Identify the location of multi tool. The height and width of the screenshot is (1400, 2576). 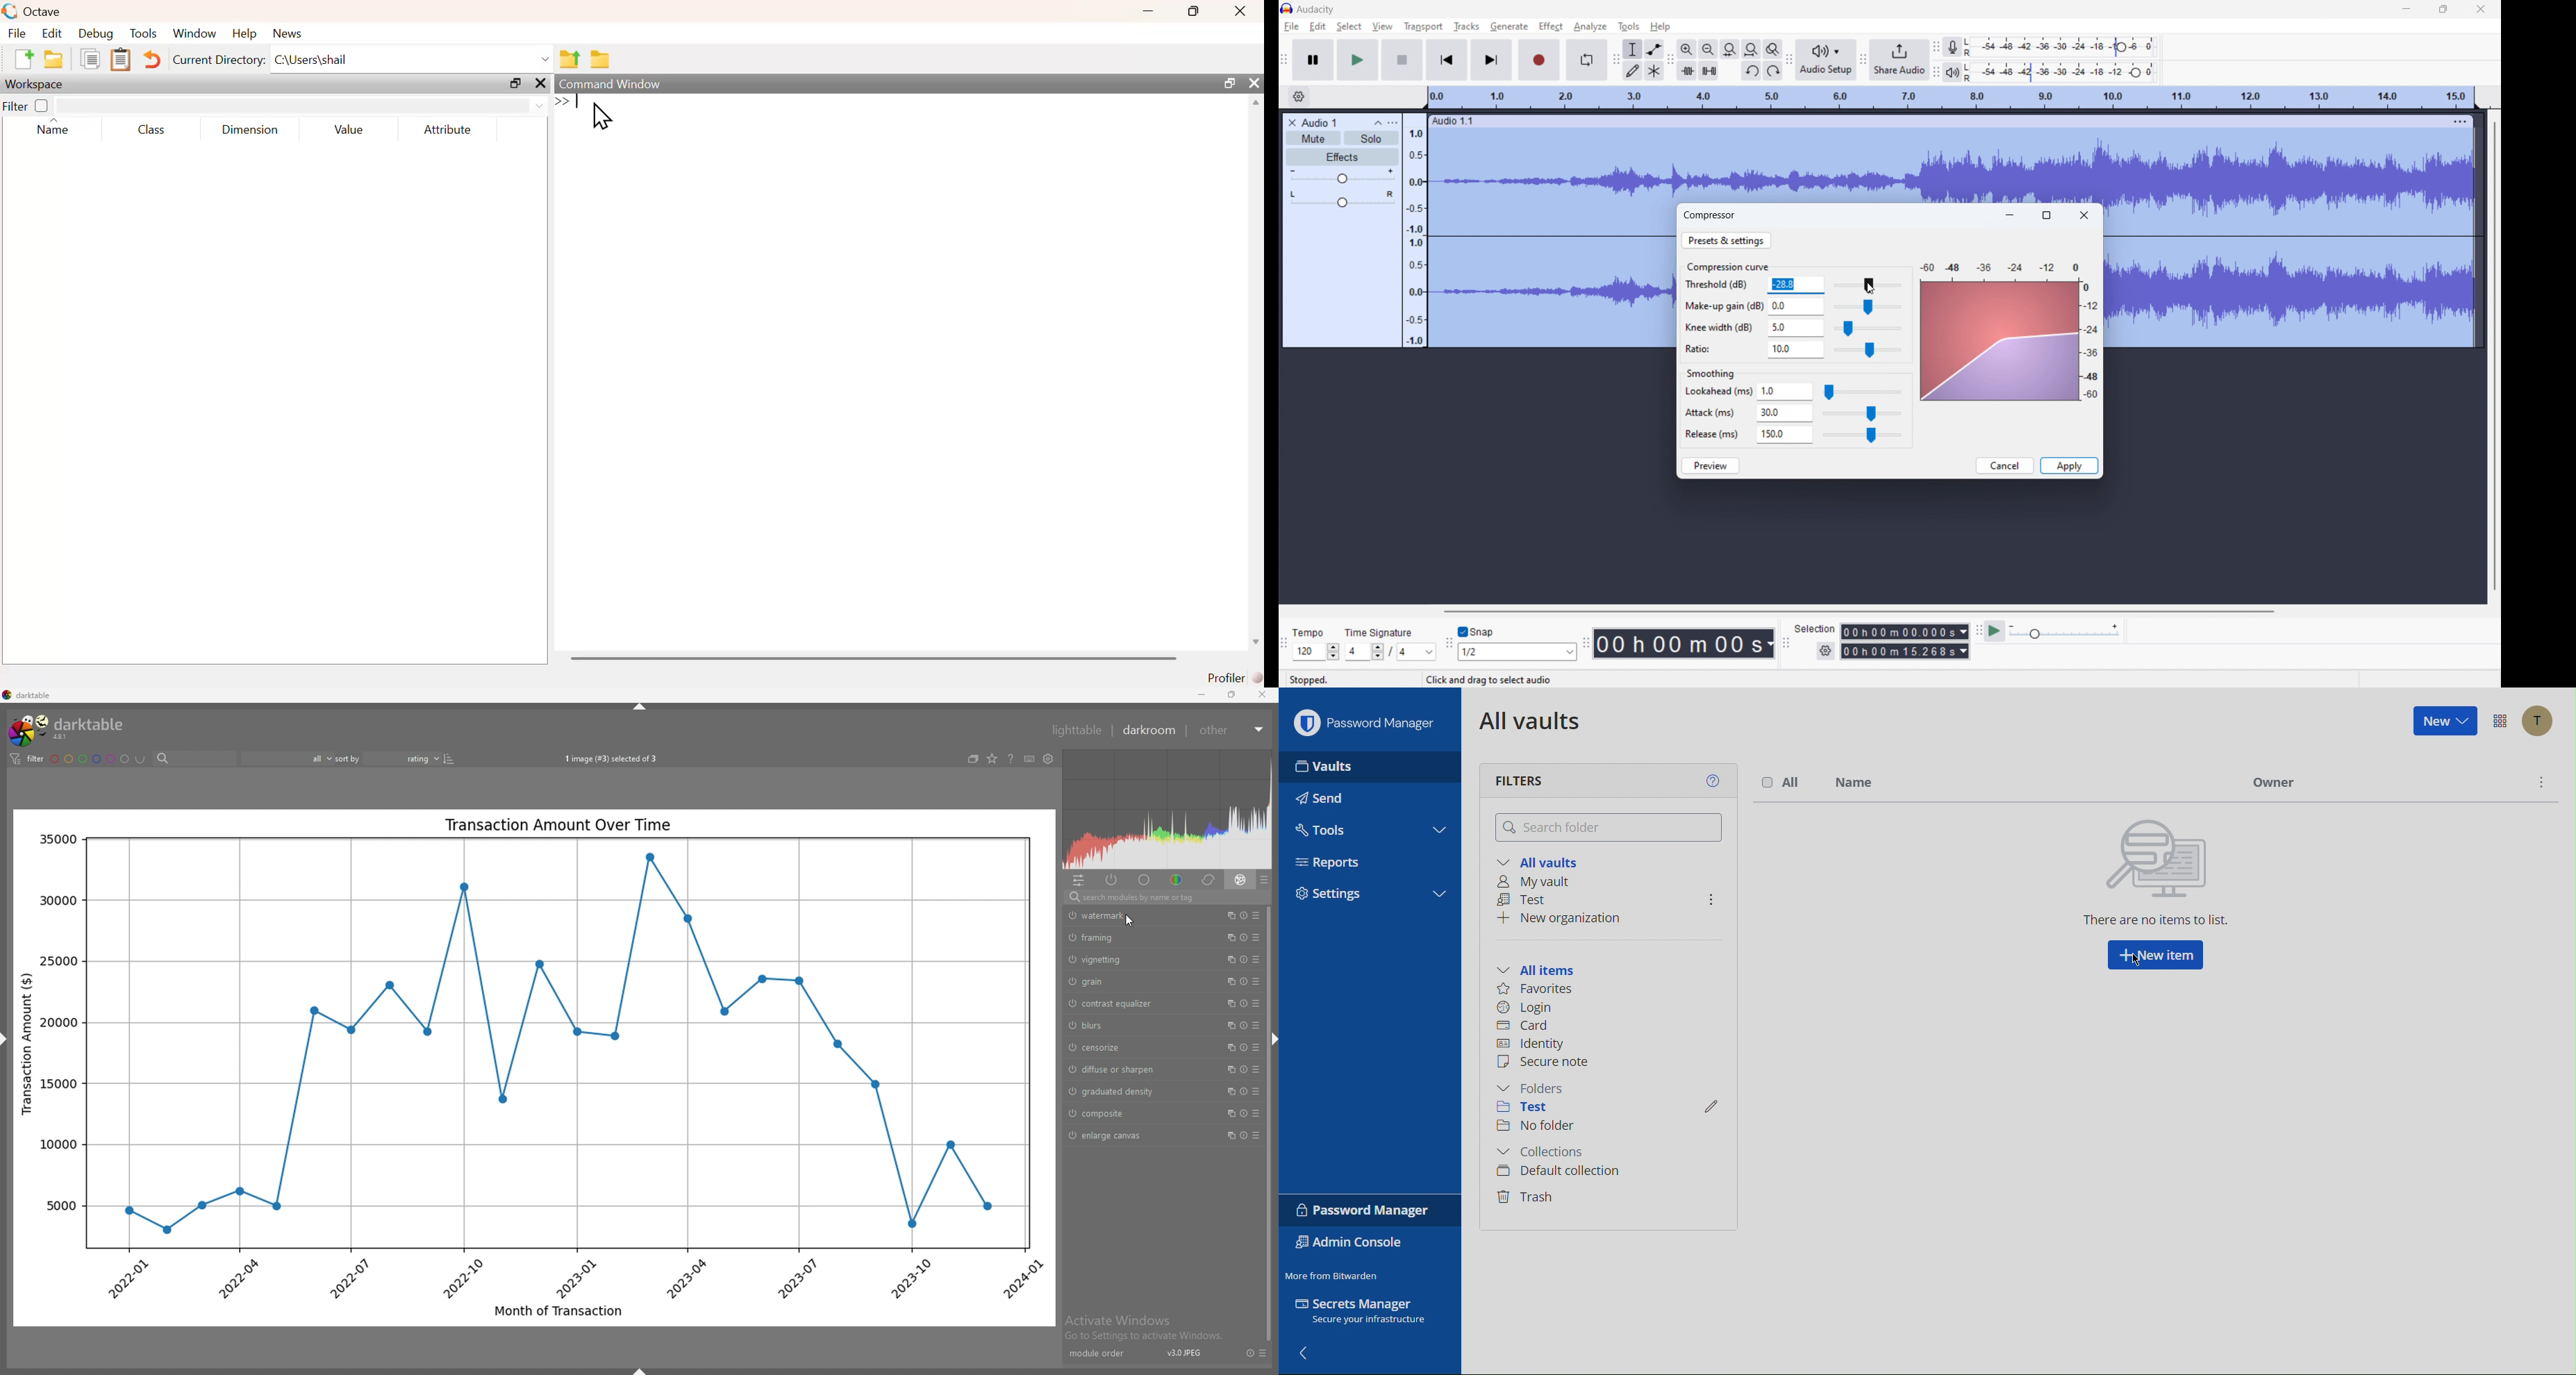
(1654, 71).